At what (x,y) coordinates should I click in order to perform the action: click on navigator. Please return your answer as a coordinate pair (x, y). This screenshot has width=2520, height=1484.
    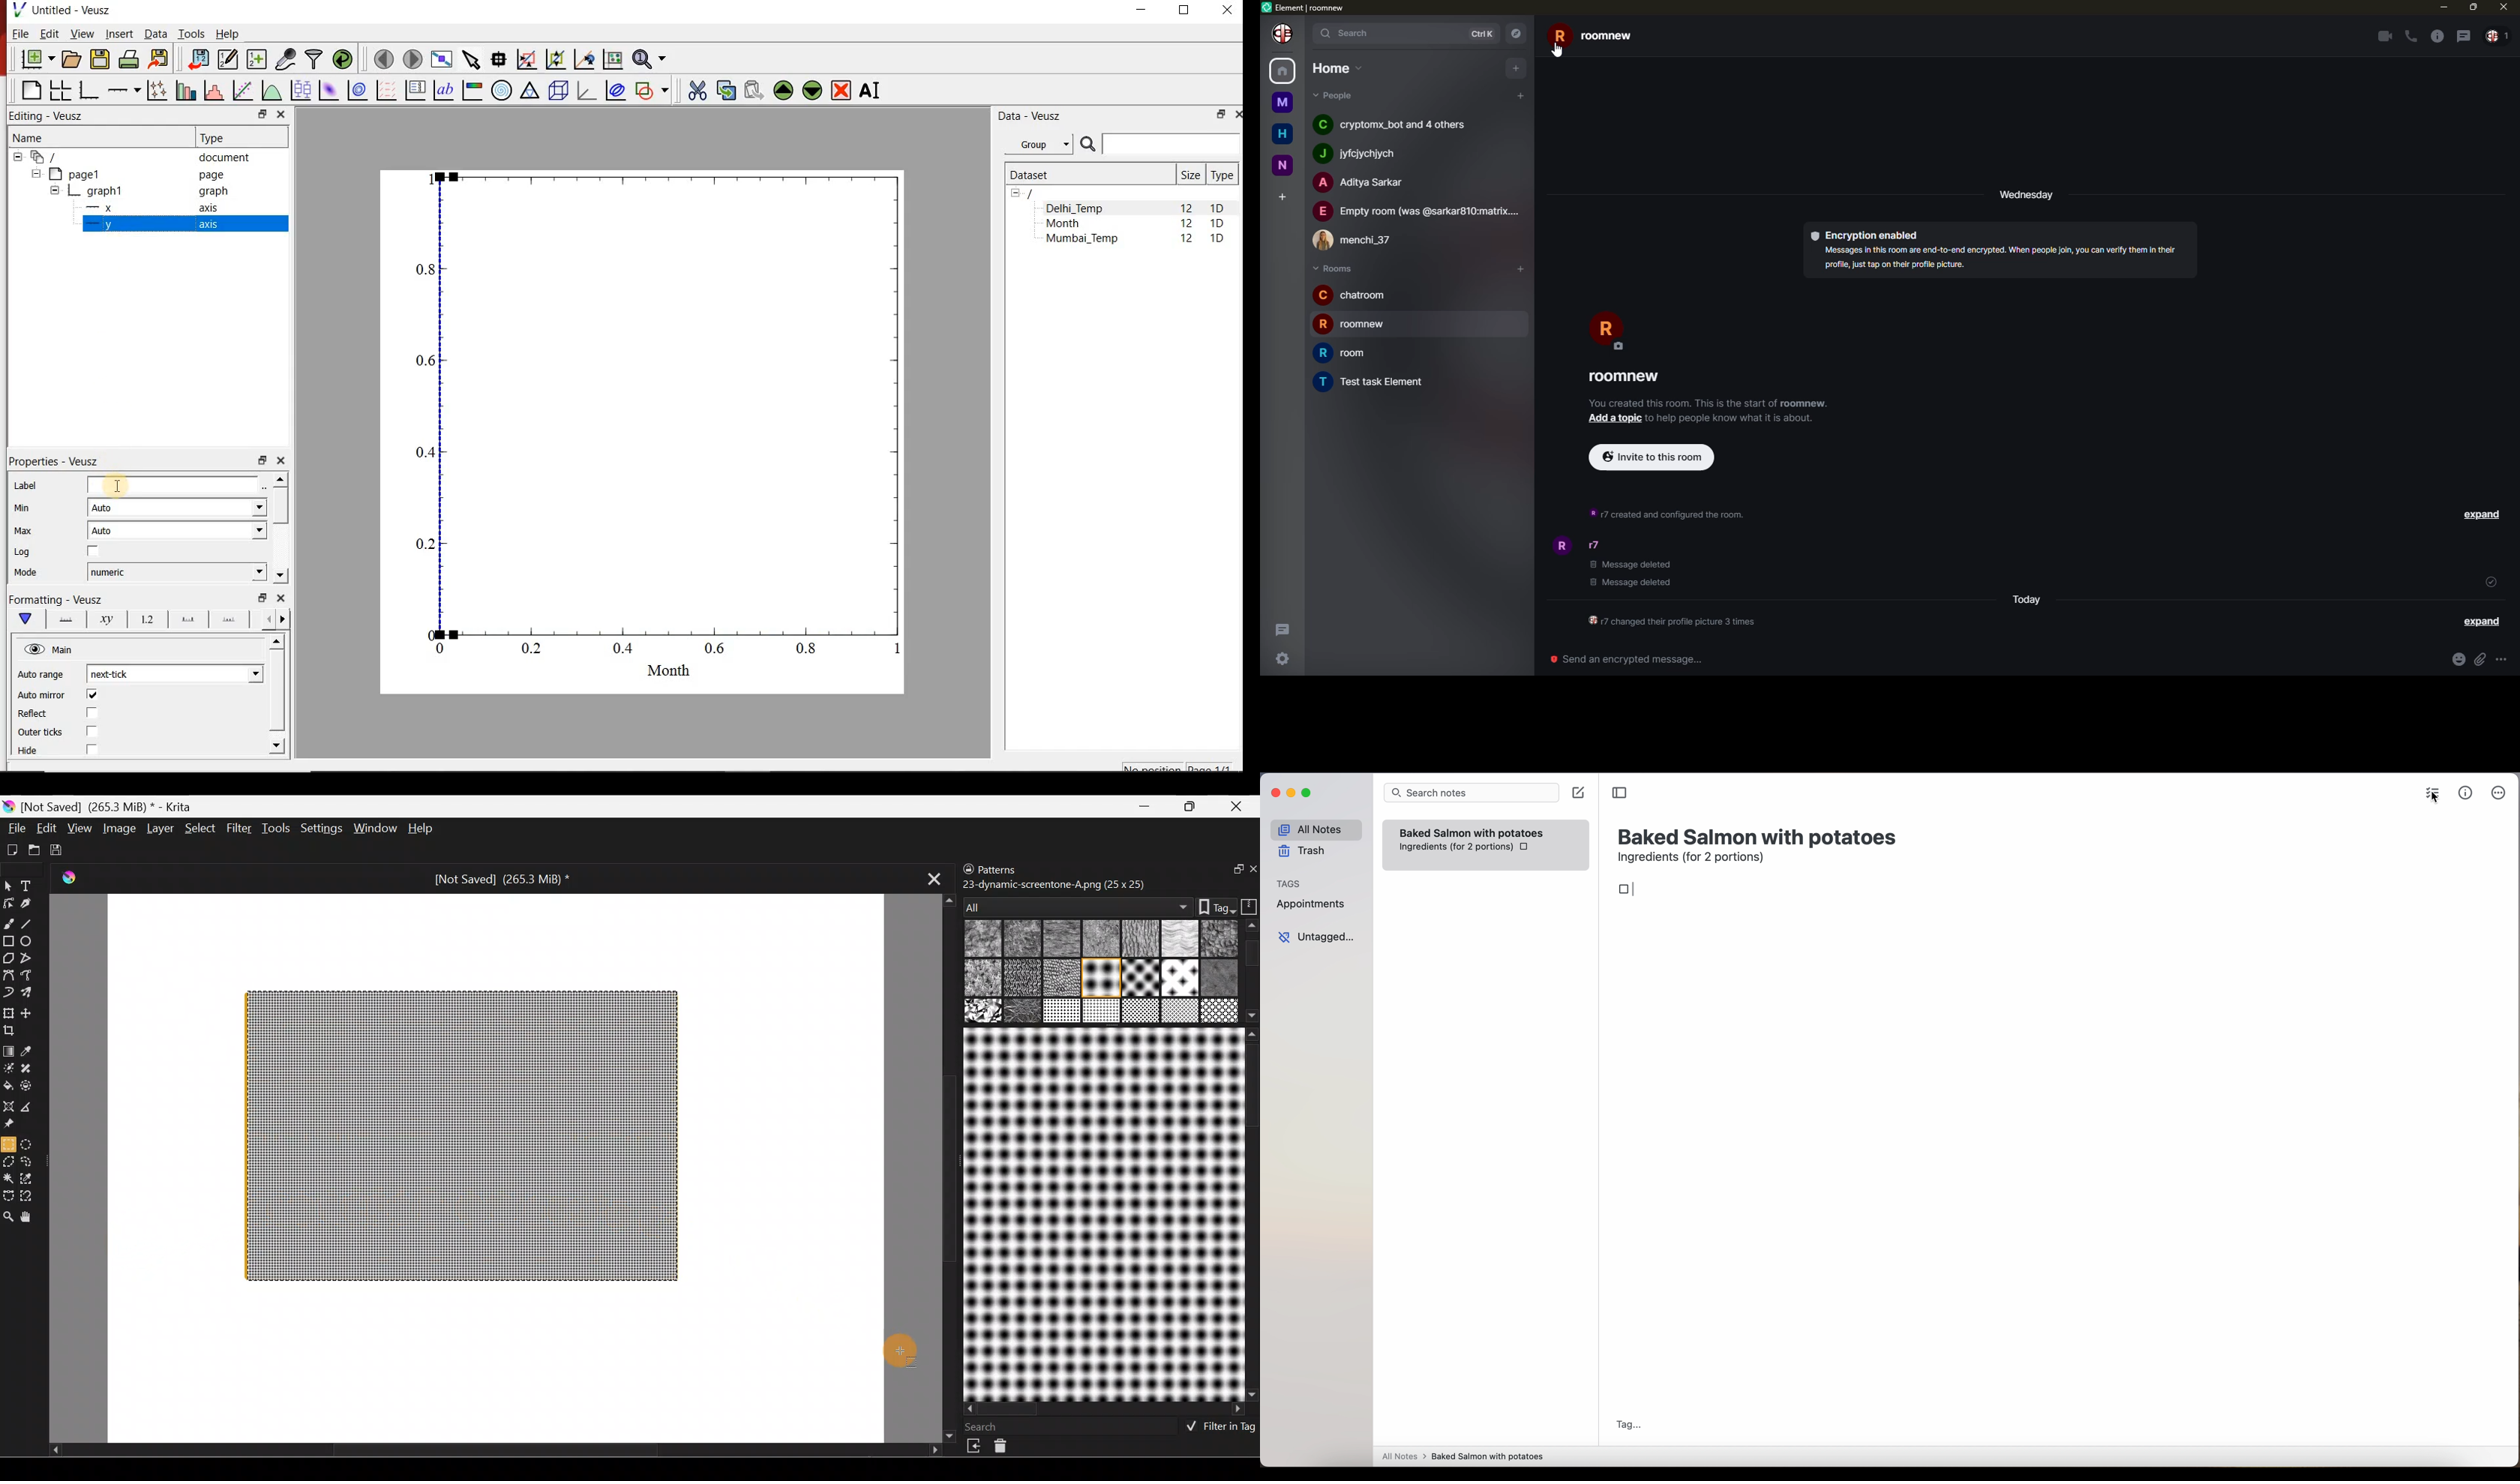
    Looking at the image, I should click on (1518, 32).